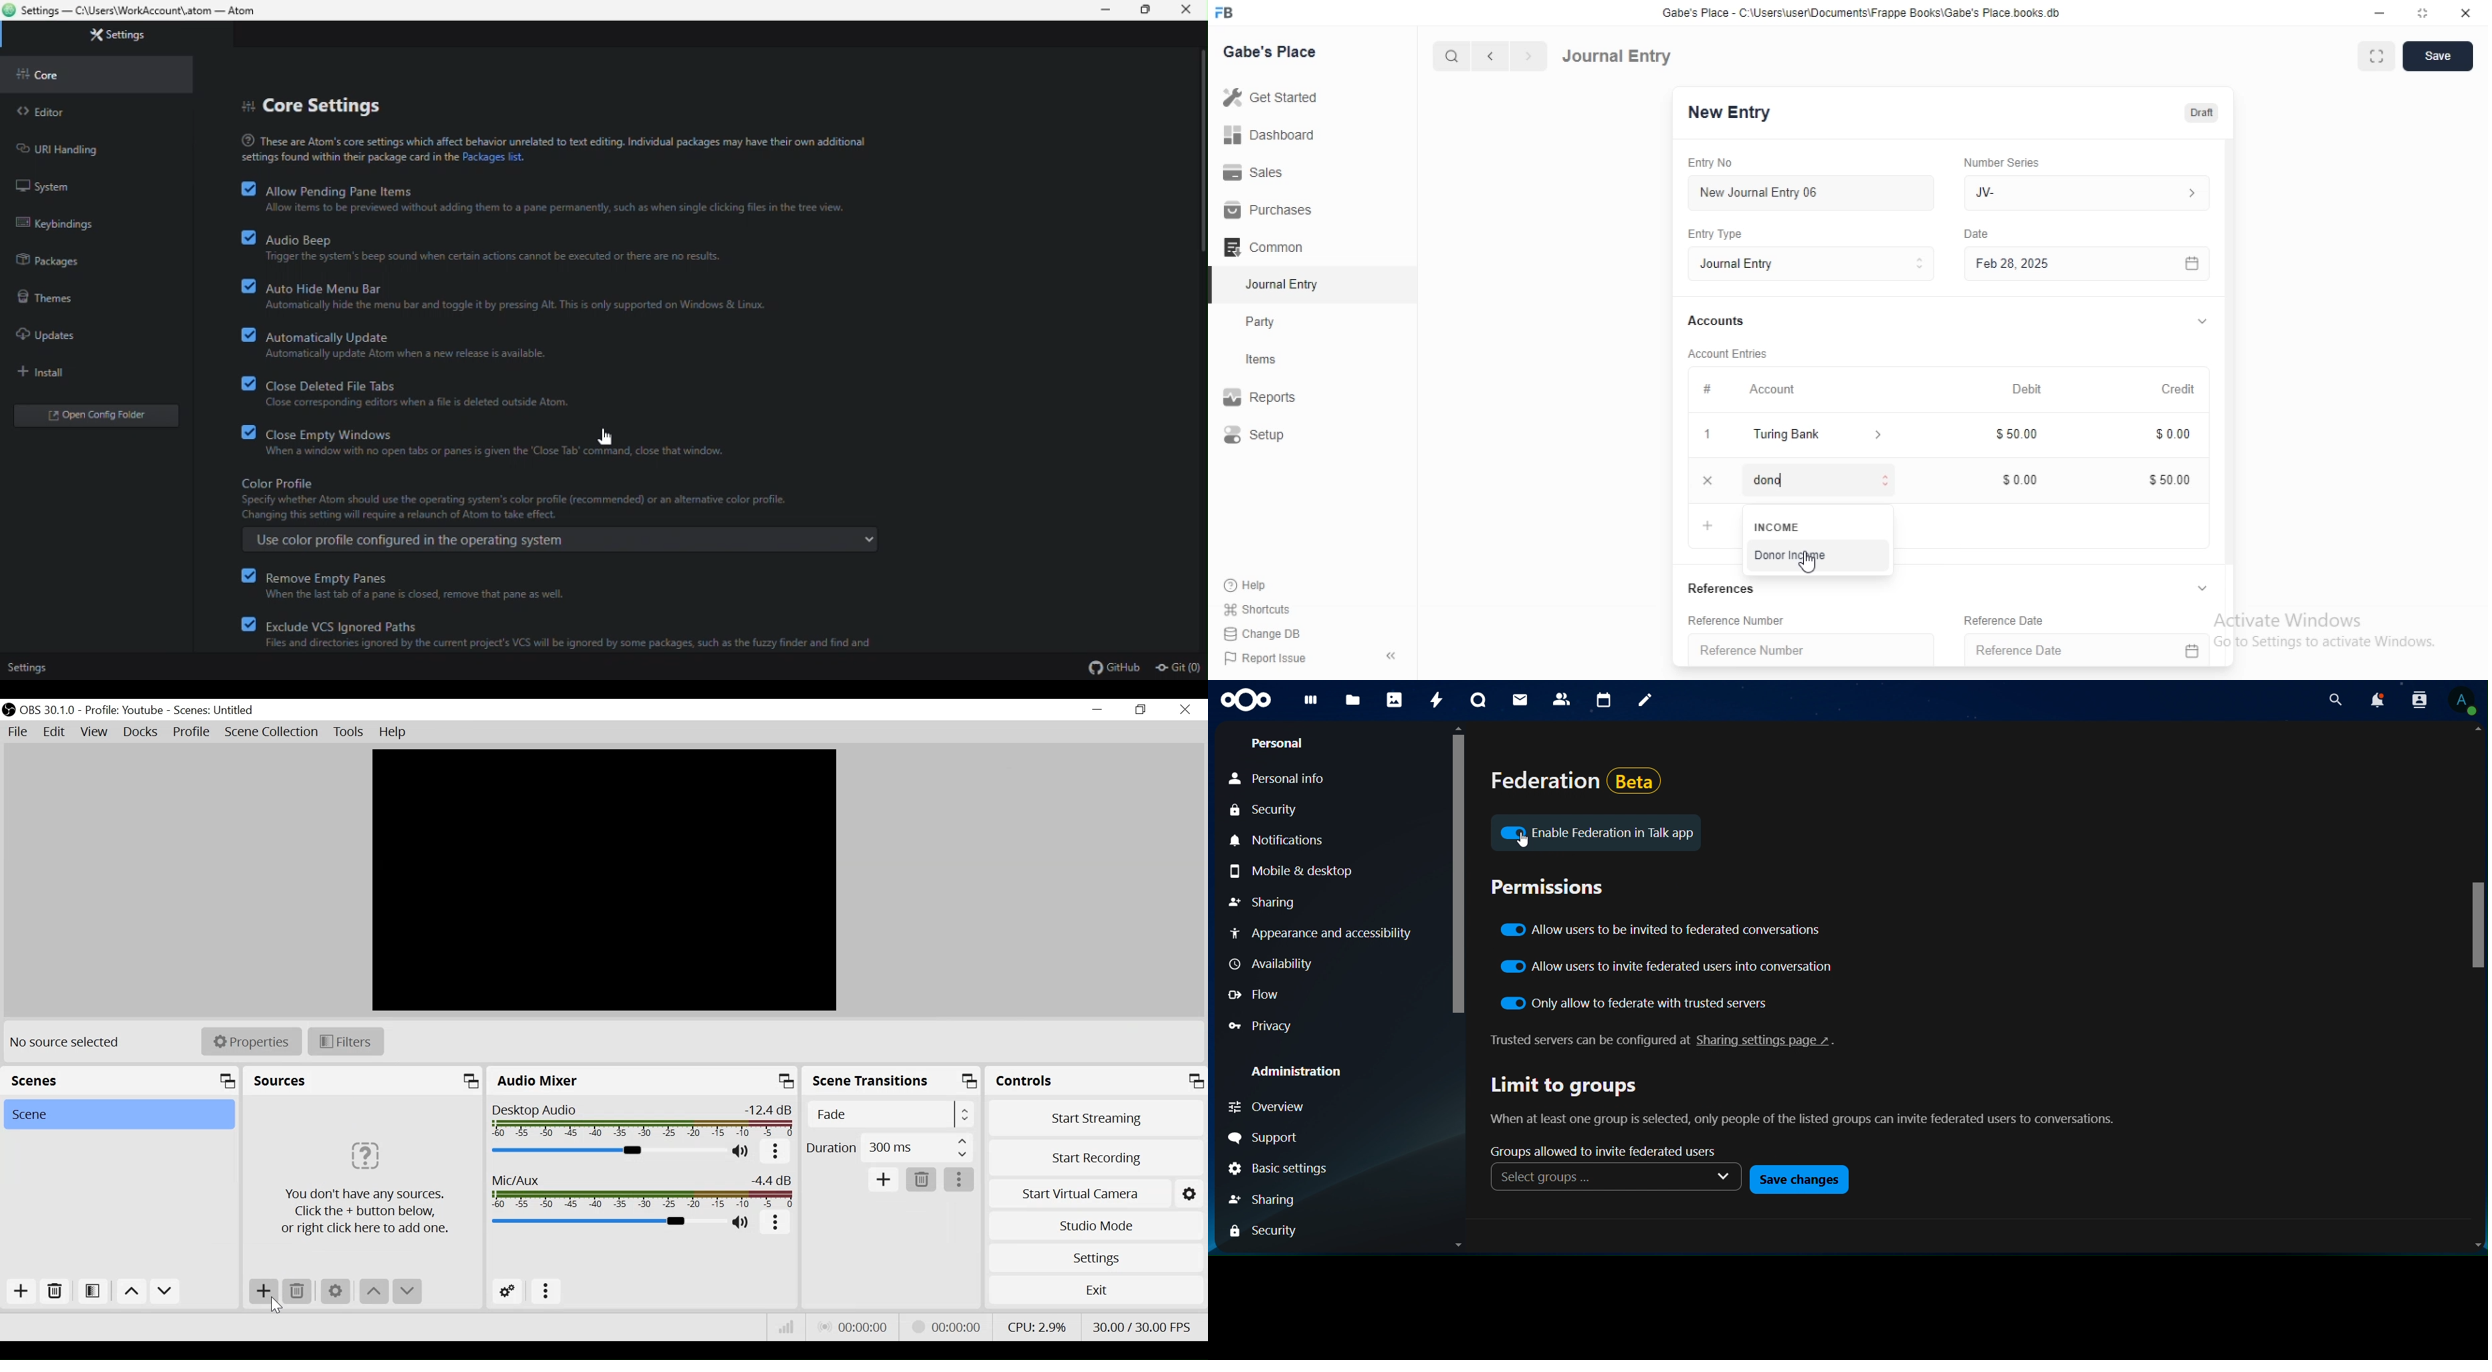  I want to click on $5000, so click(2172, 480).